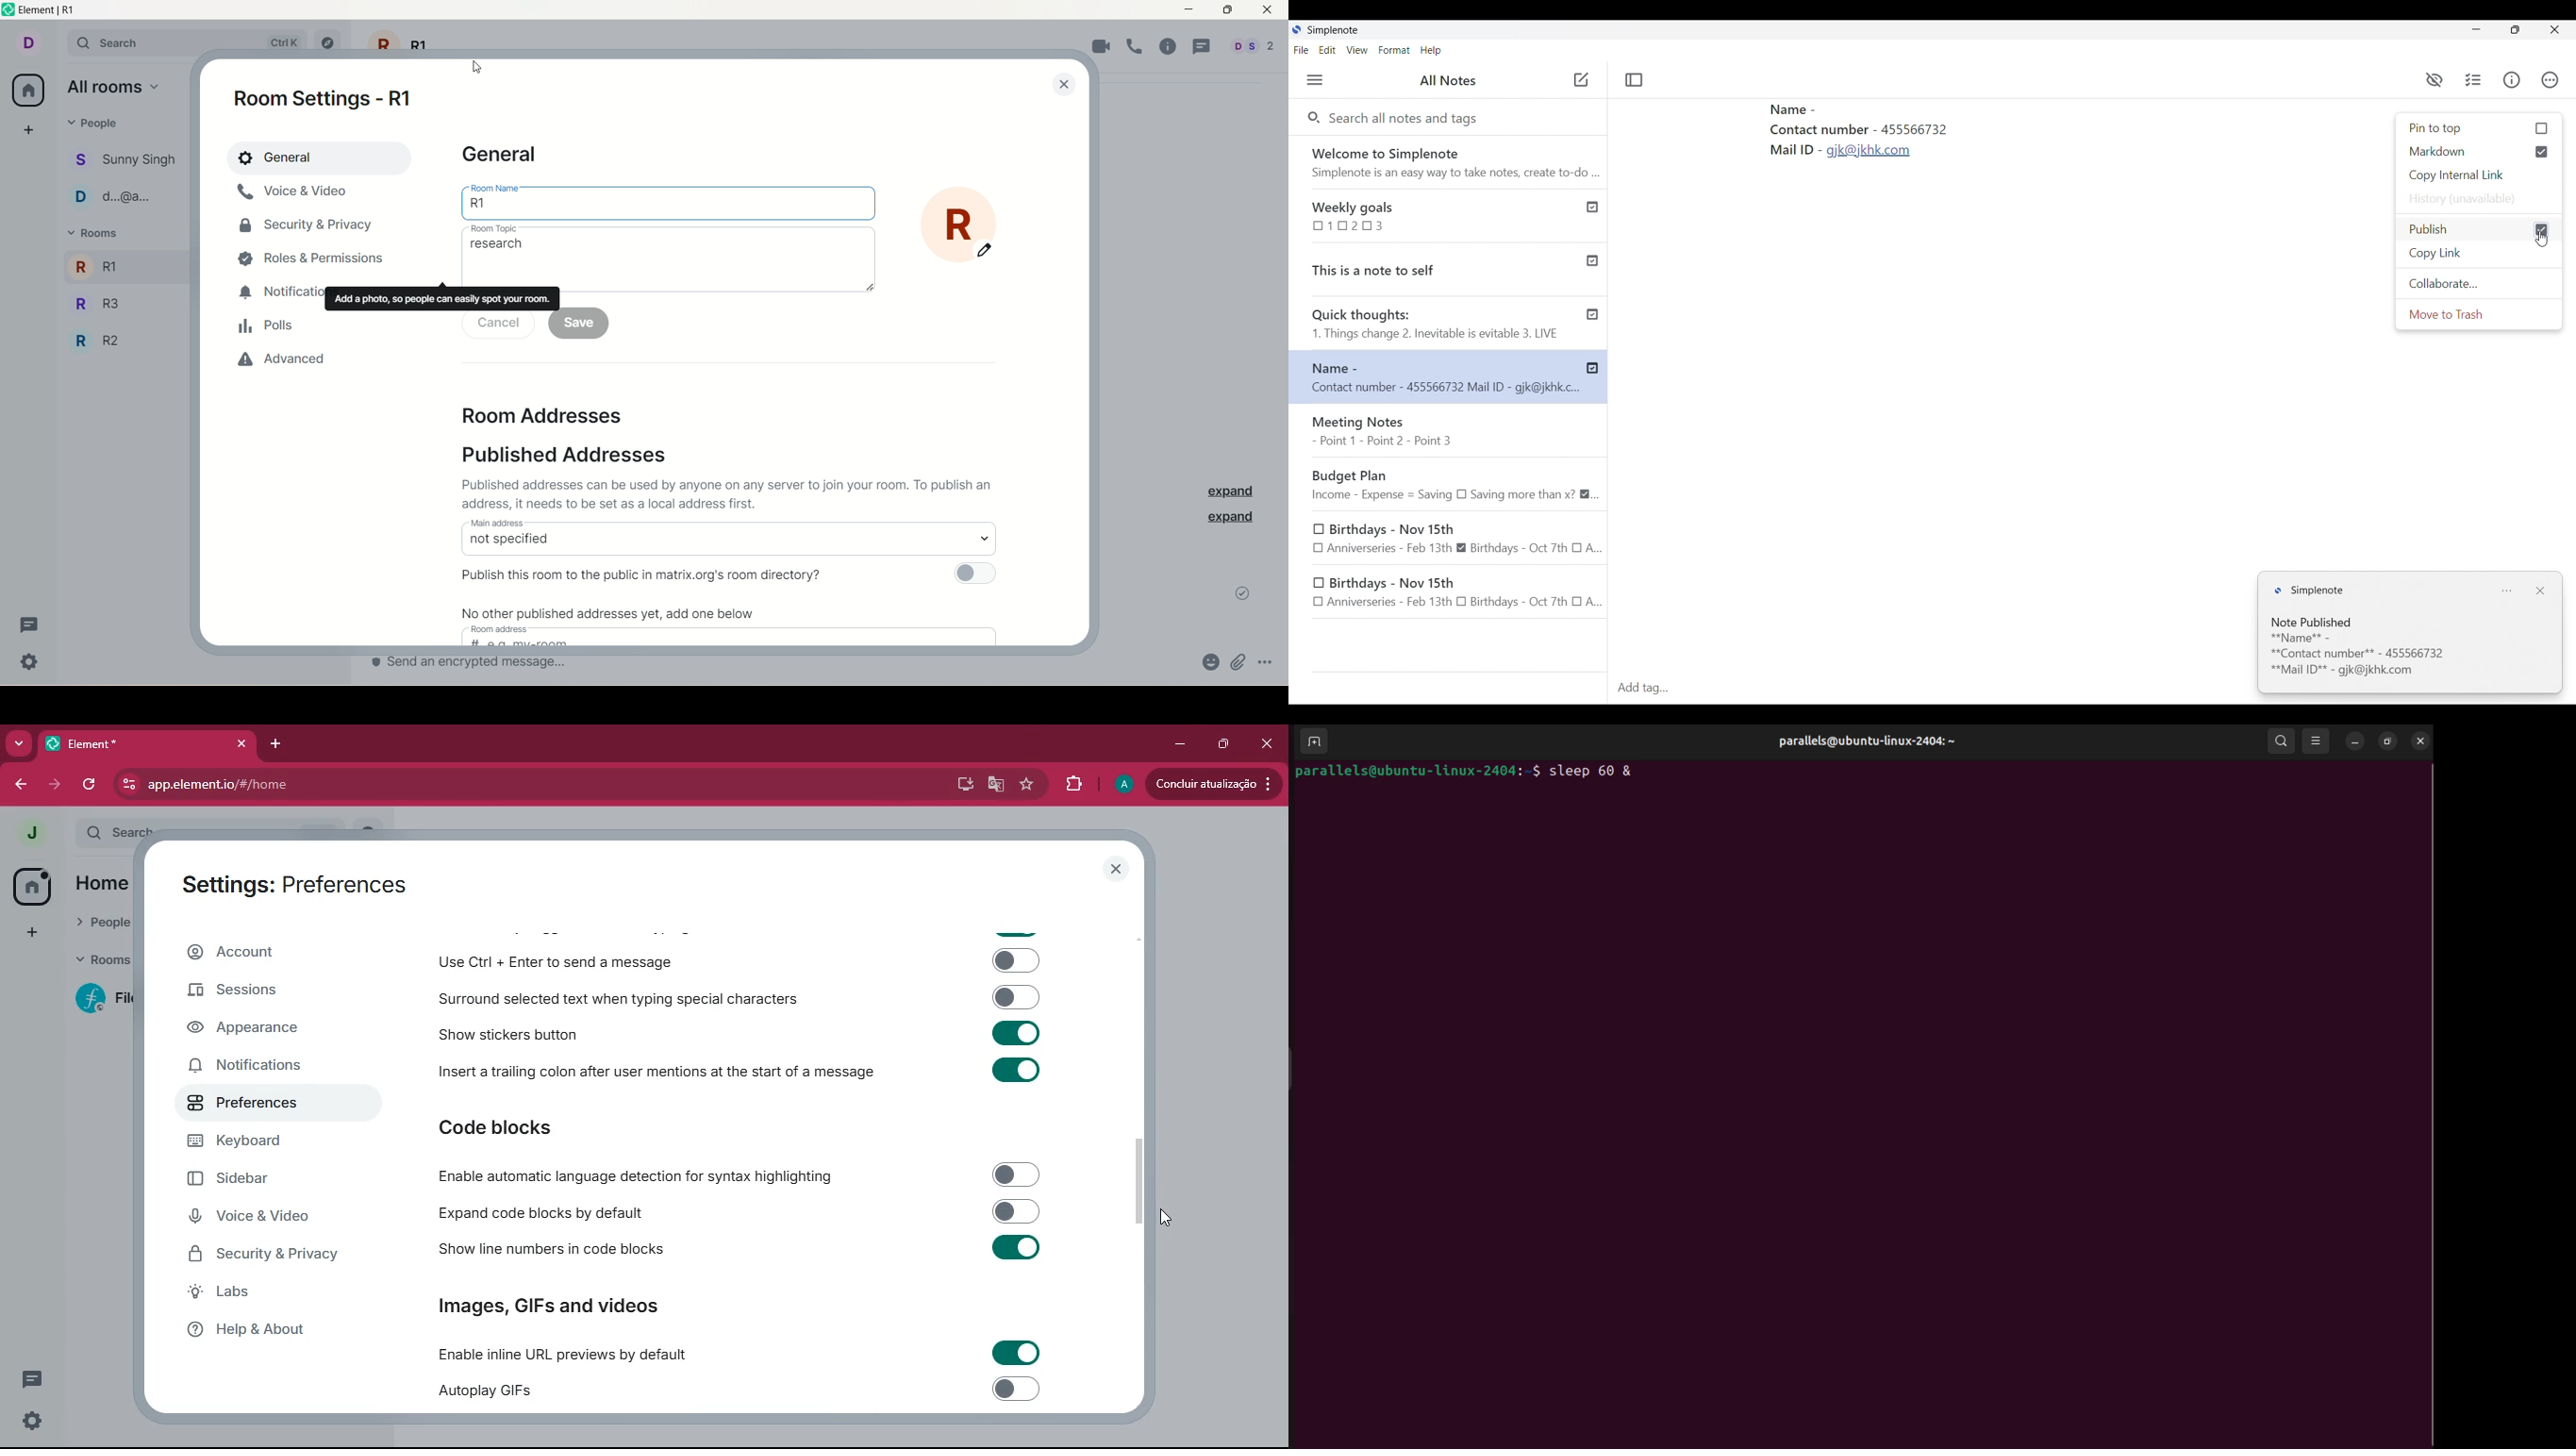 The height and width of the screenshot is (1456, 2576). Describe the element at coordinates (733, 1175) in the screenshot. I see `Enable automatic language detection for syntax highlighting` at that location.